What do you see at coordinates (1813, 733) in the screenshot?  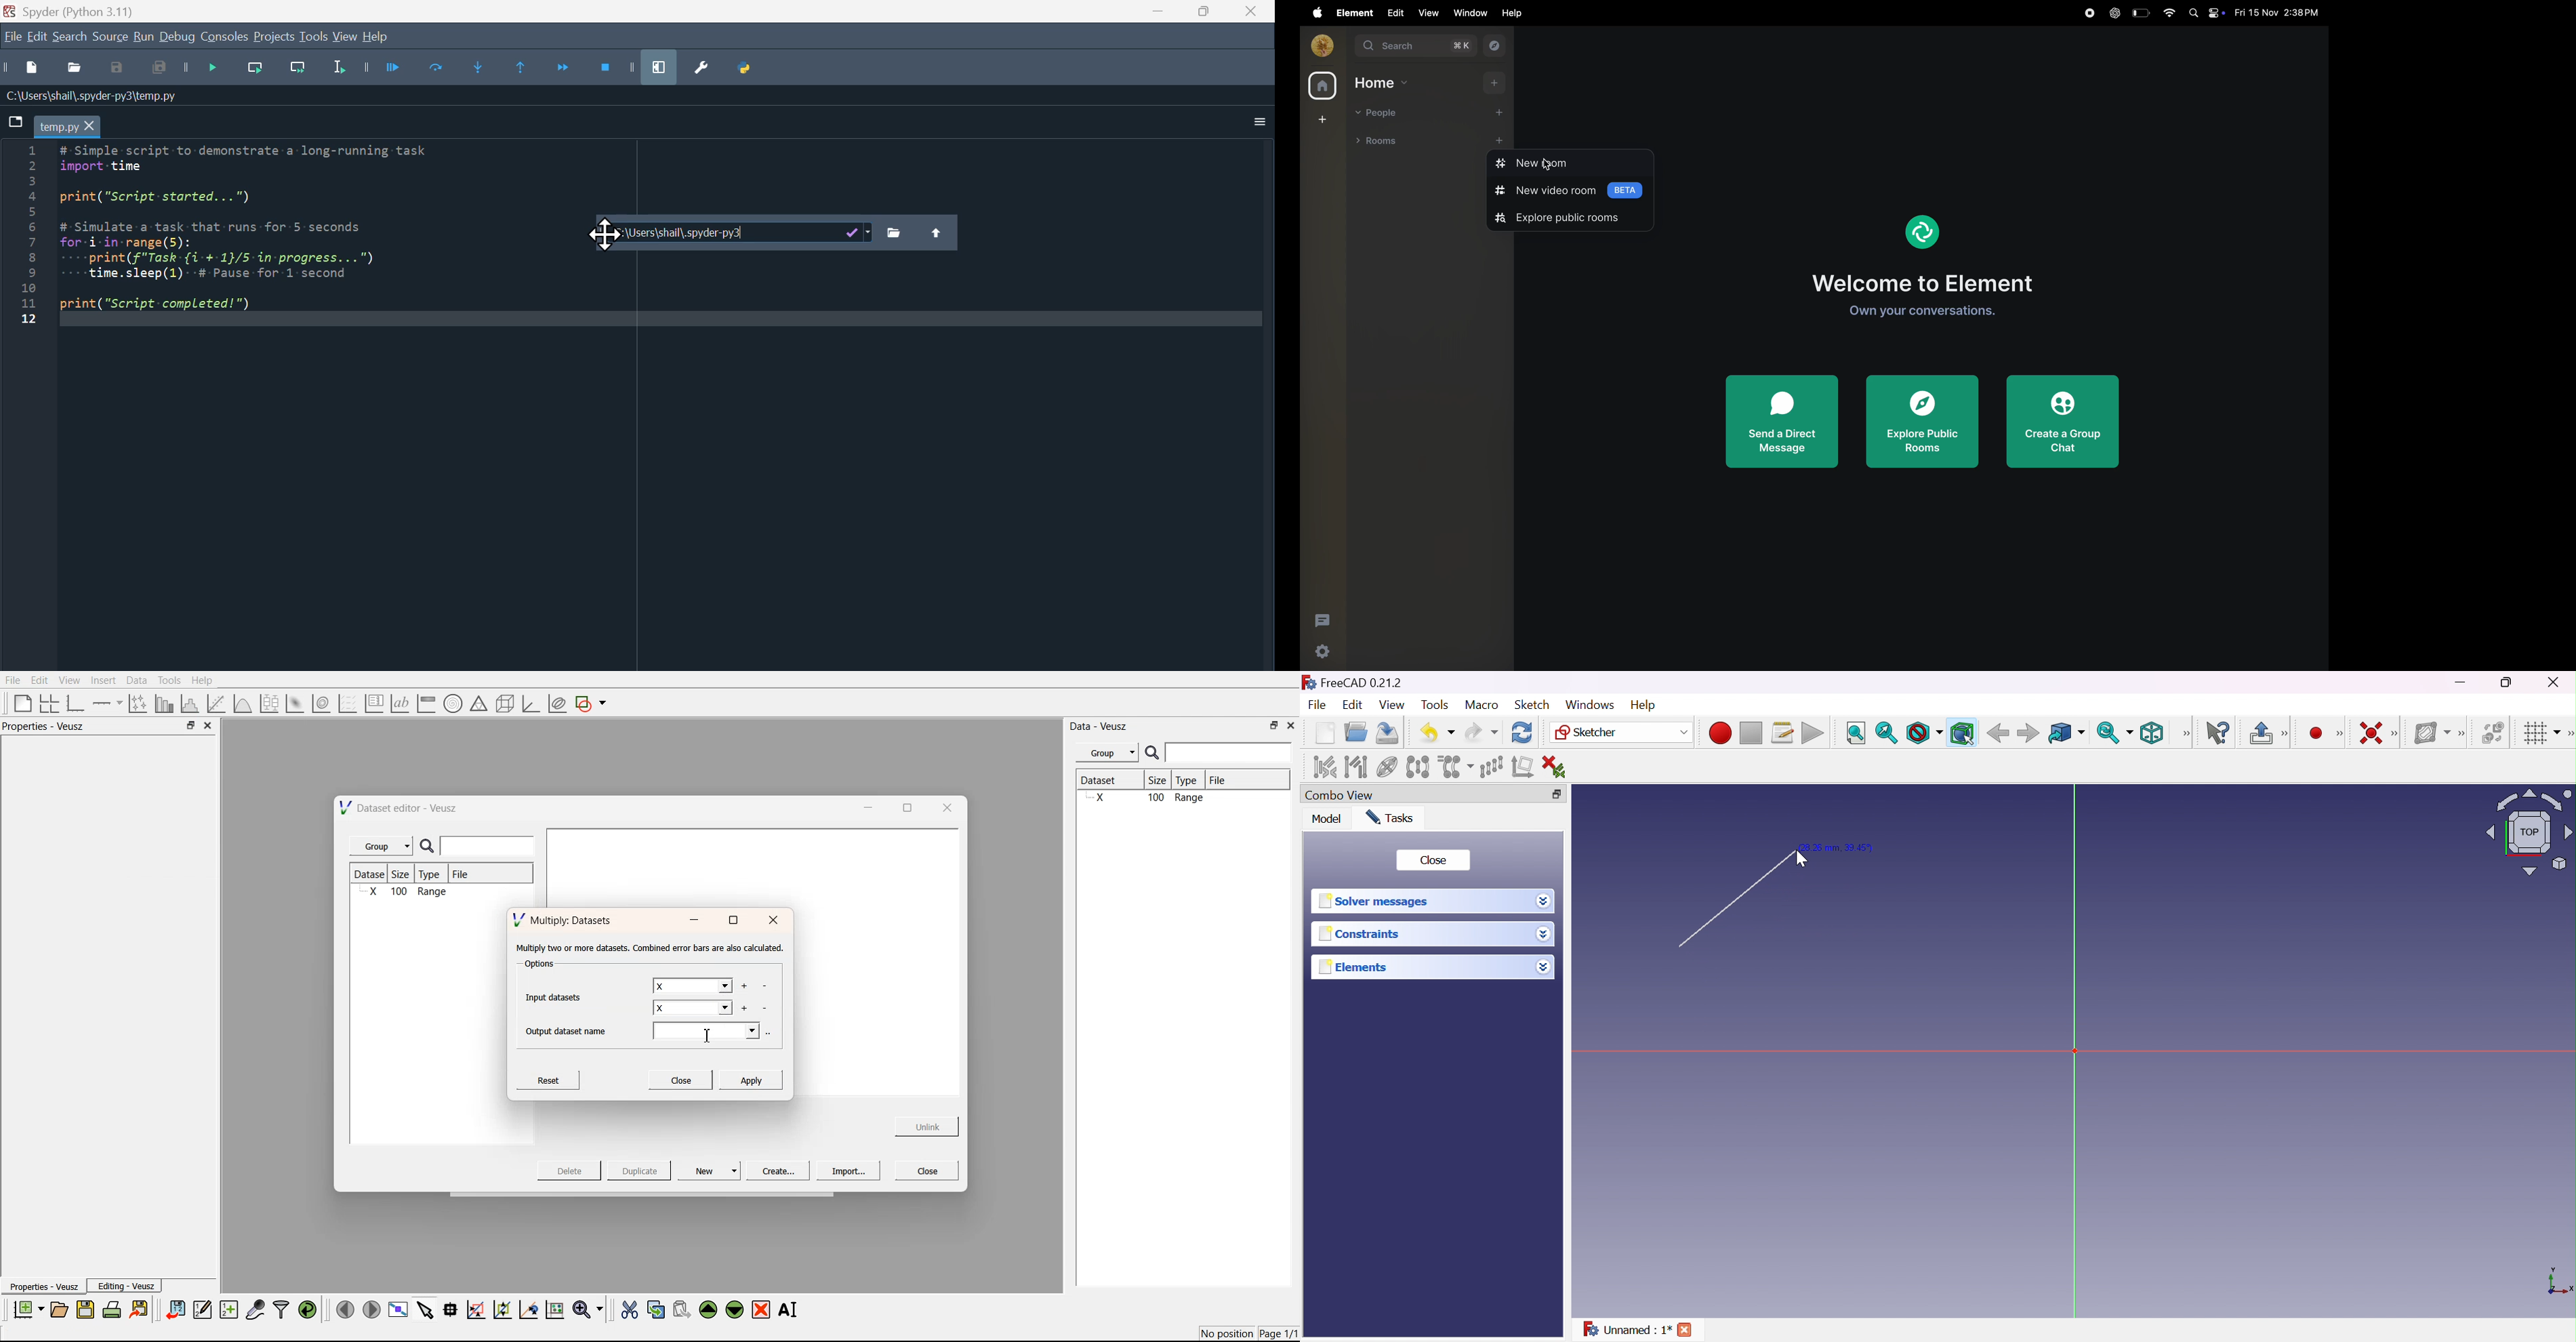 I see `Execute macro` at bounding box center [1813, 733].